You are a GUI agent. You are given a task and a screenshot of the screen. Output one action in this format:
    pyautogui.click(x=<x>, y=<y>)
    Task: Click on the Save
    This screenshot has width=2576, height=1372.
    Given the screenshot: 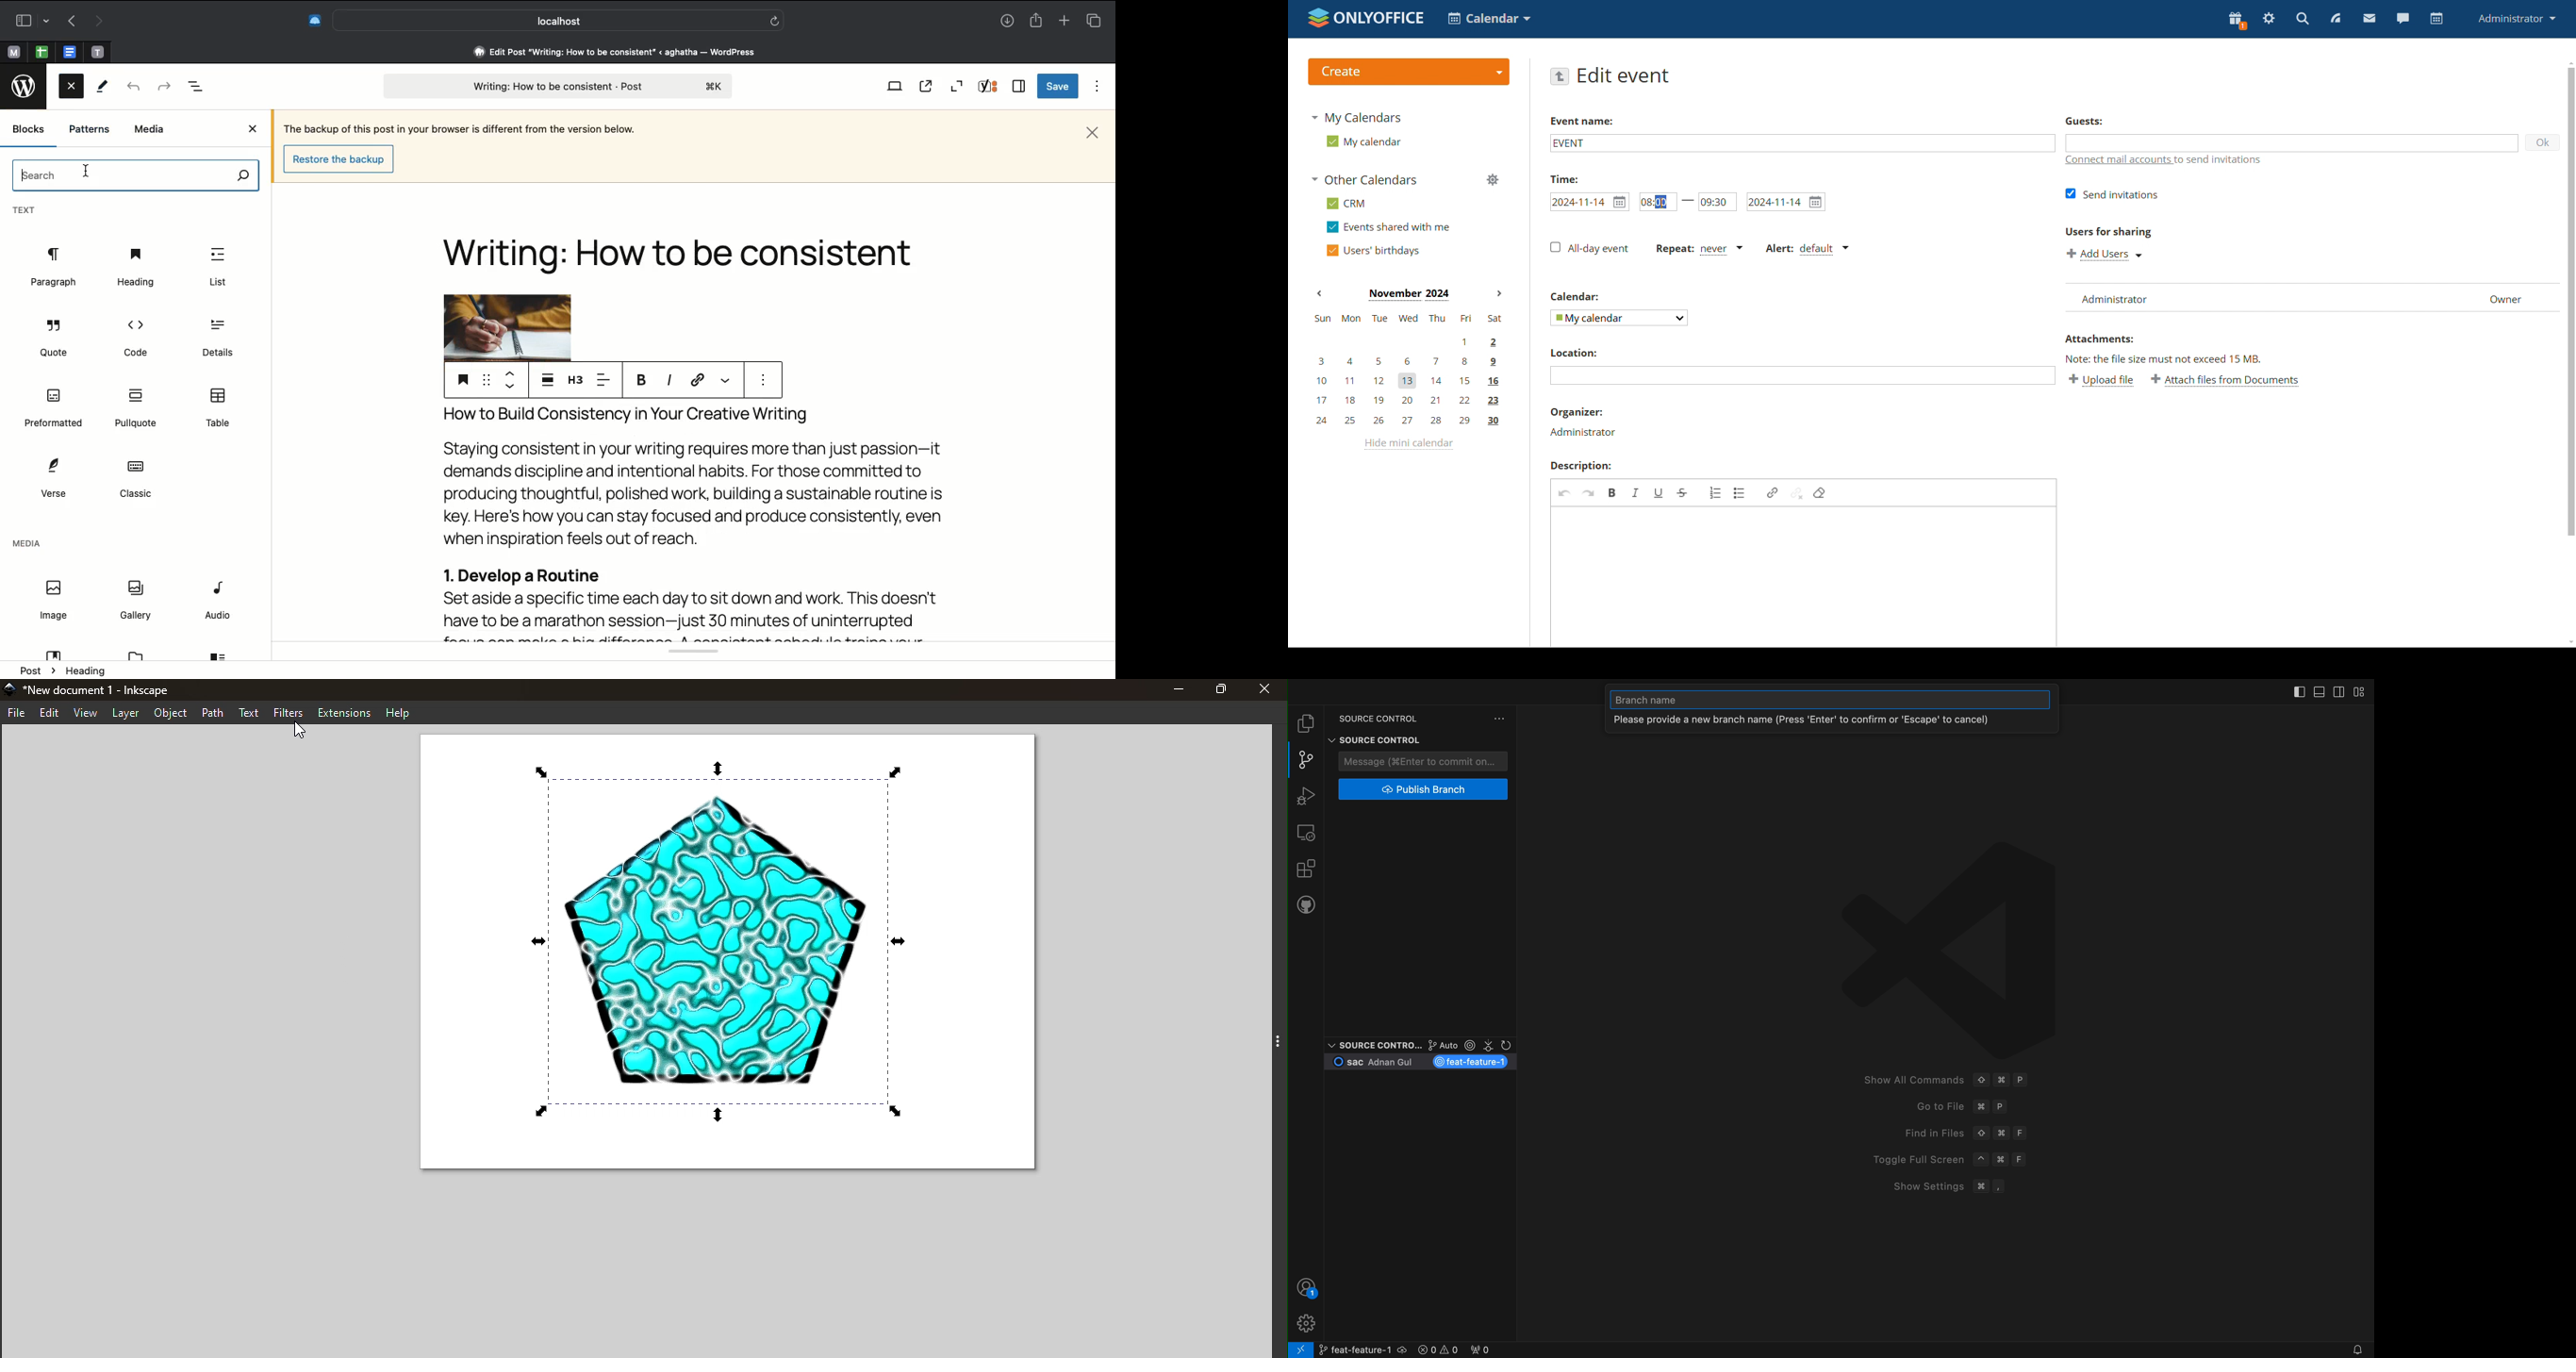 What is the action you would take?
    pyautogui.click(x=461, y=379)
    